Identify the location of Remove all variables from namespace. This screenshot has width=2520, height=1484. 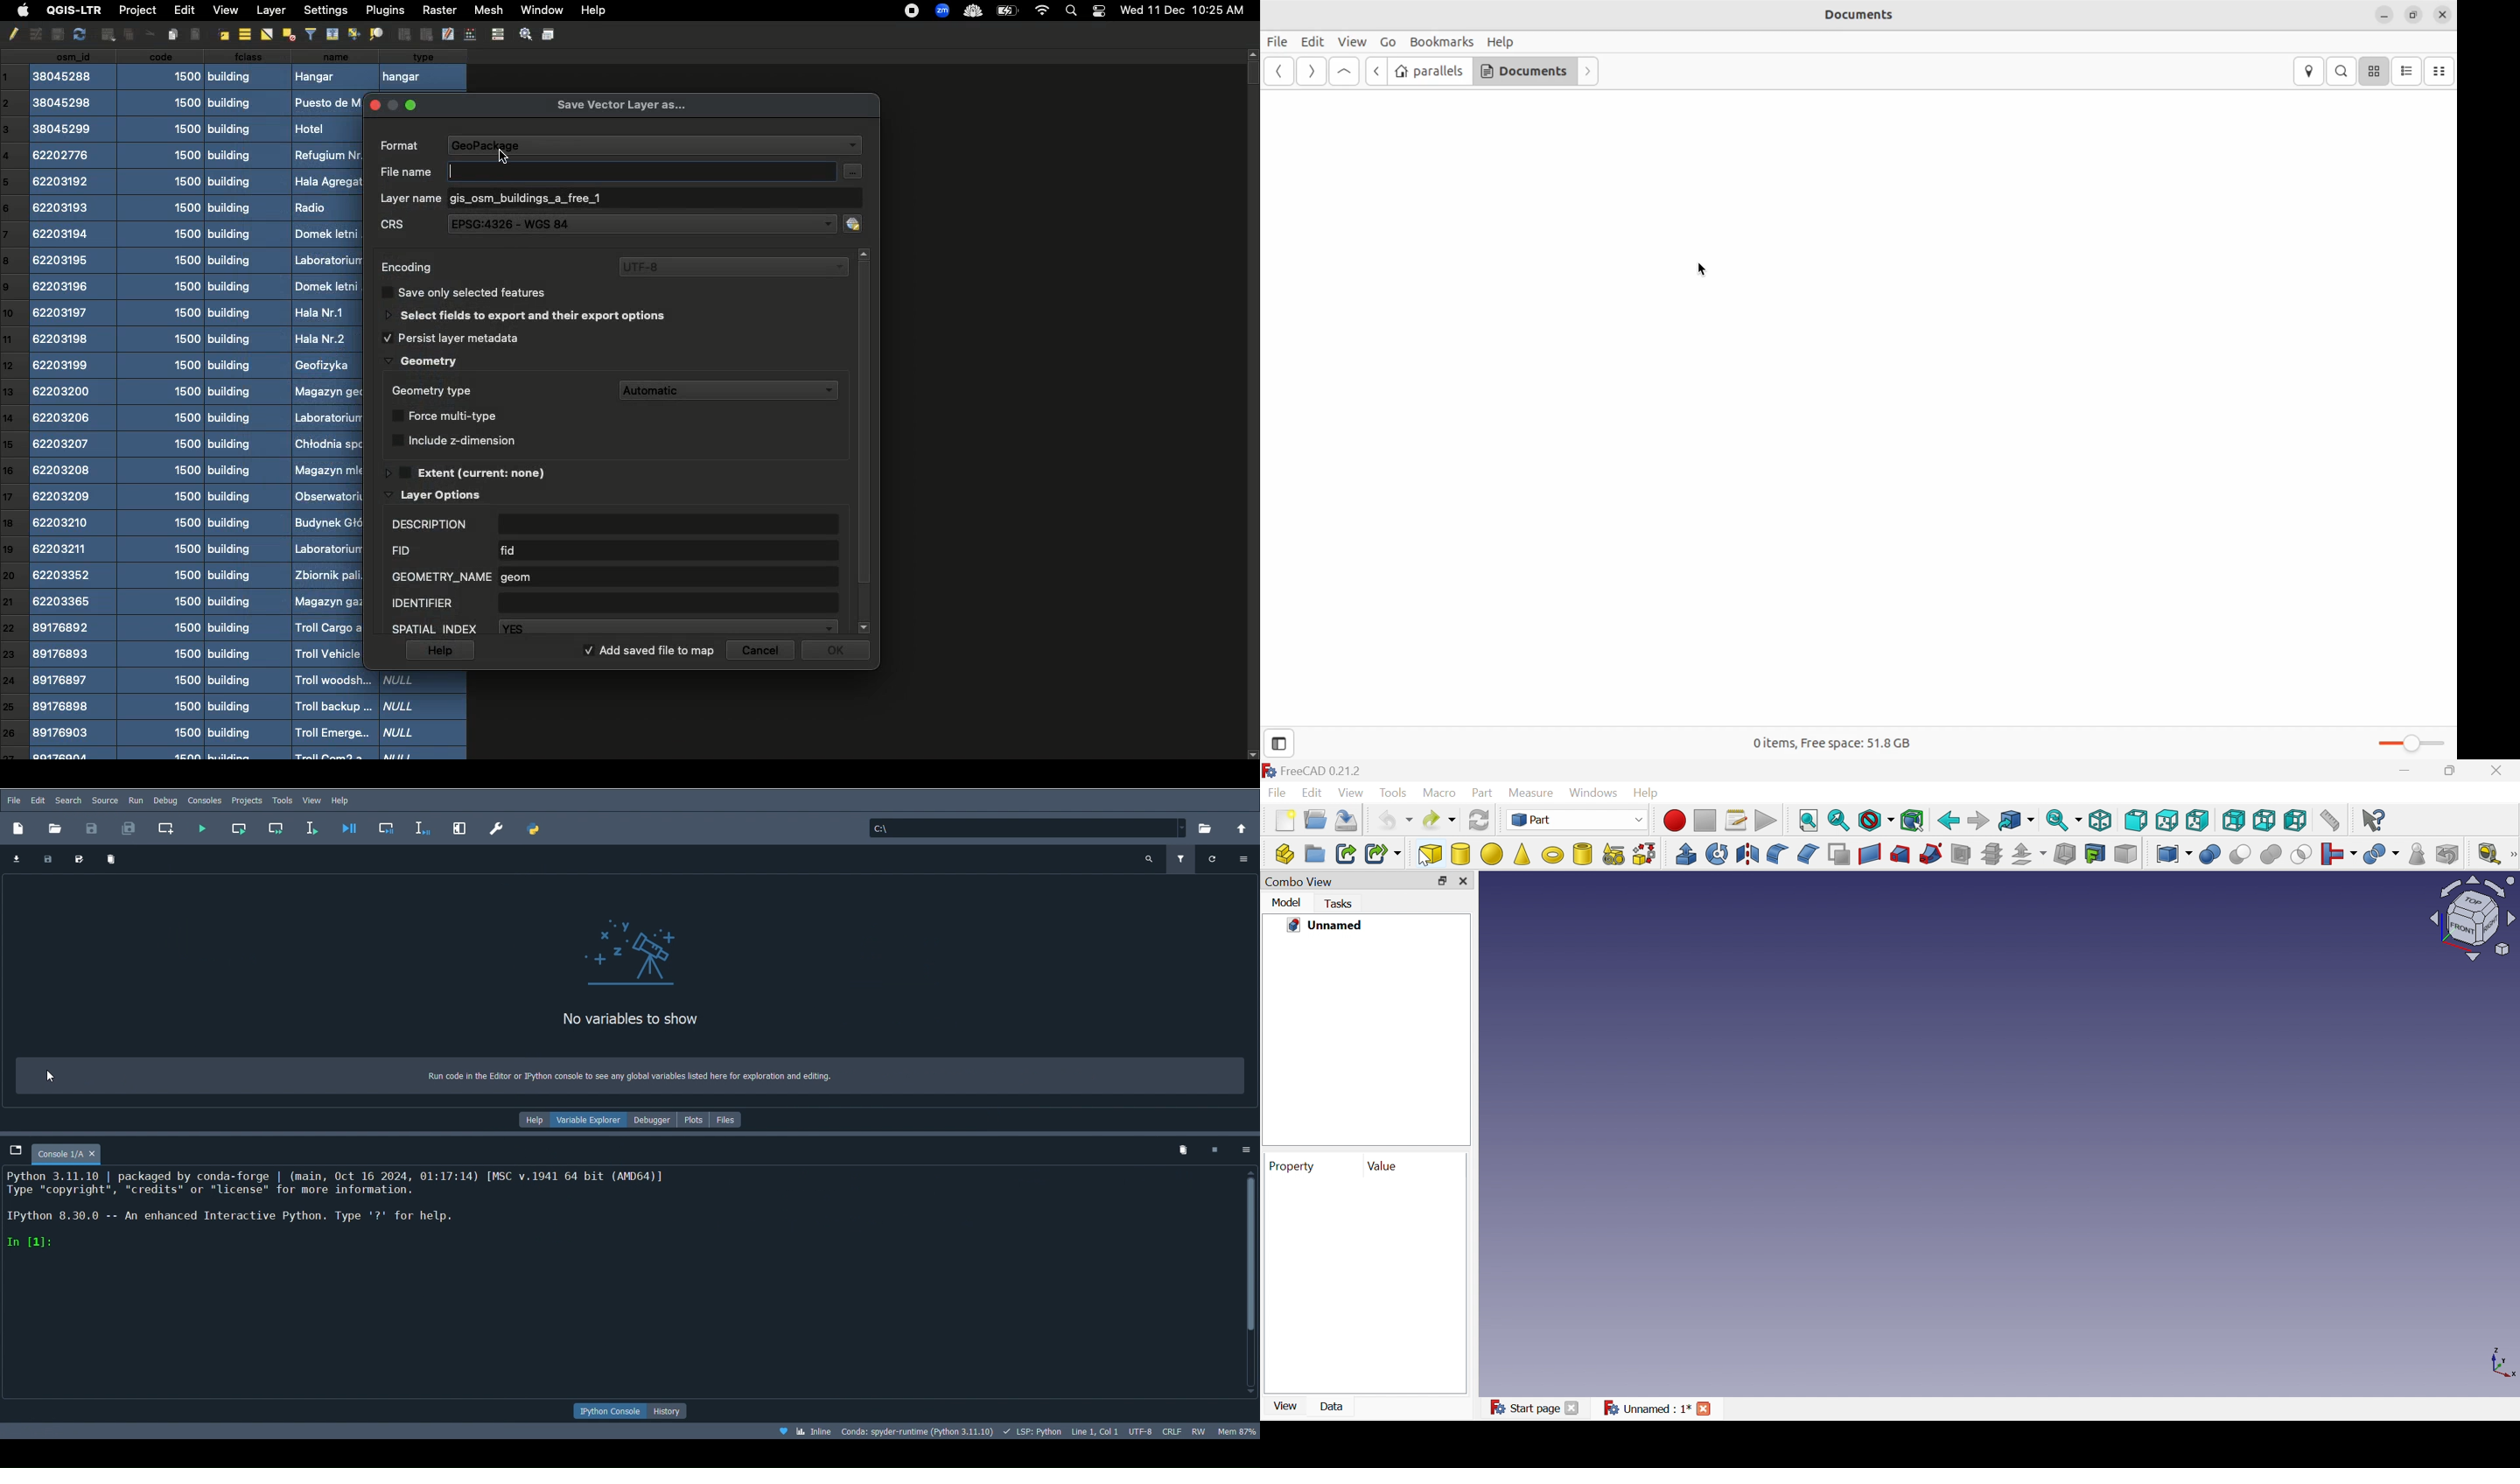
(1183, 1150).